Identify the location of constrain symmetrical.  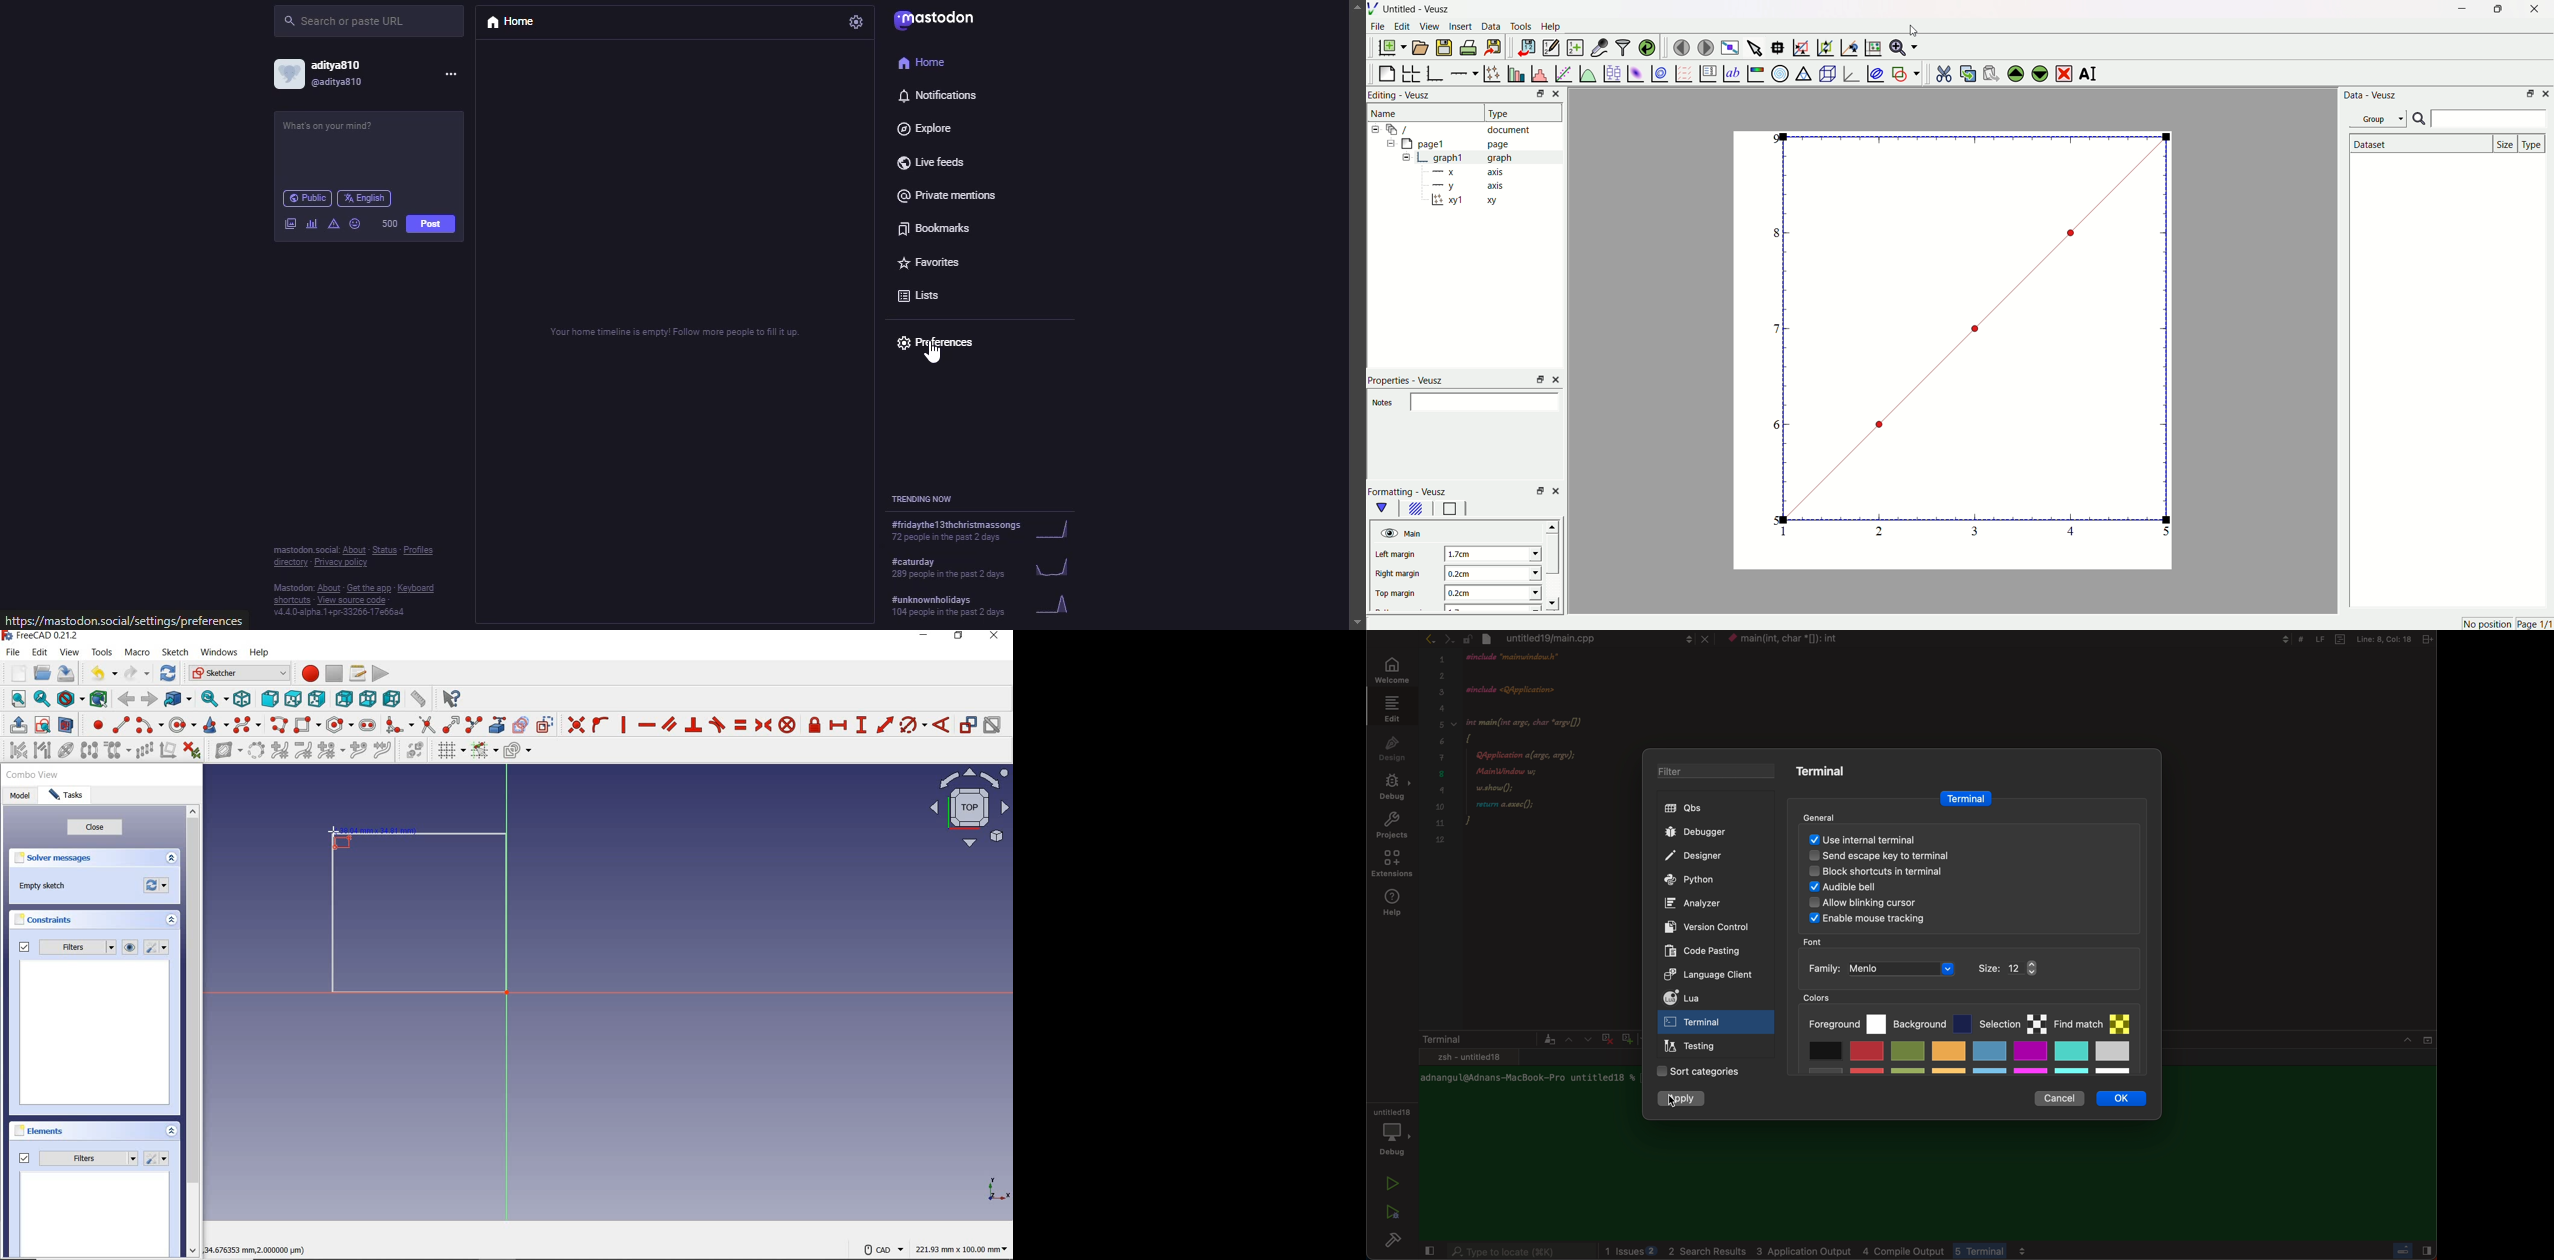
(763, 725).